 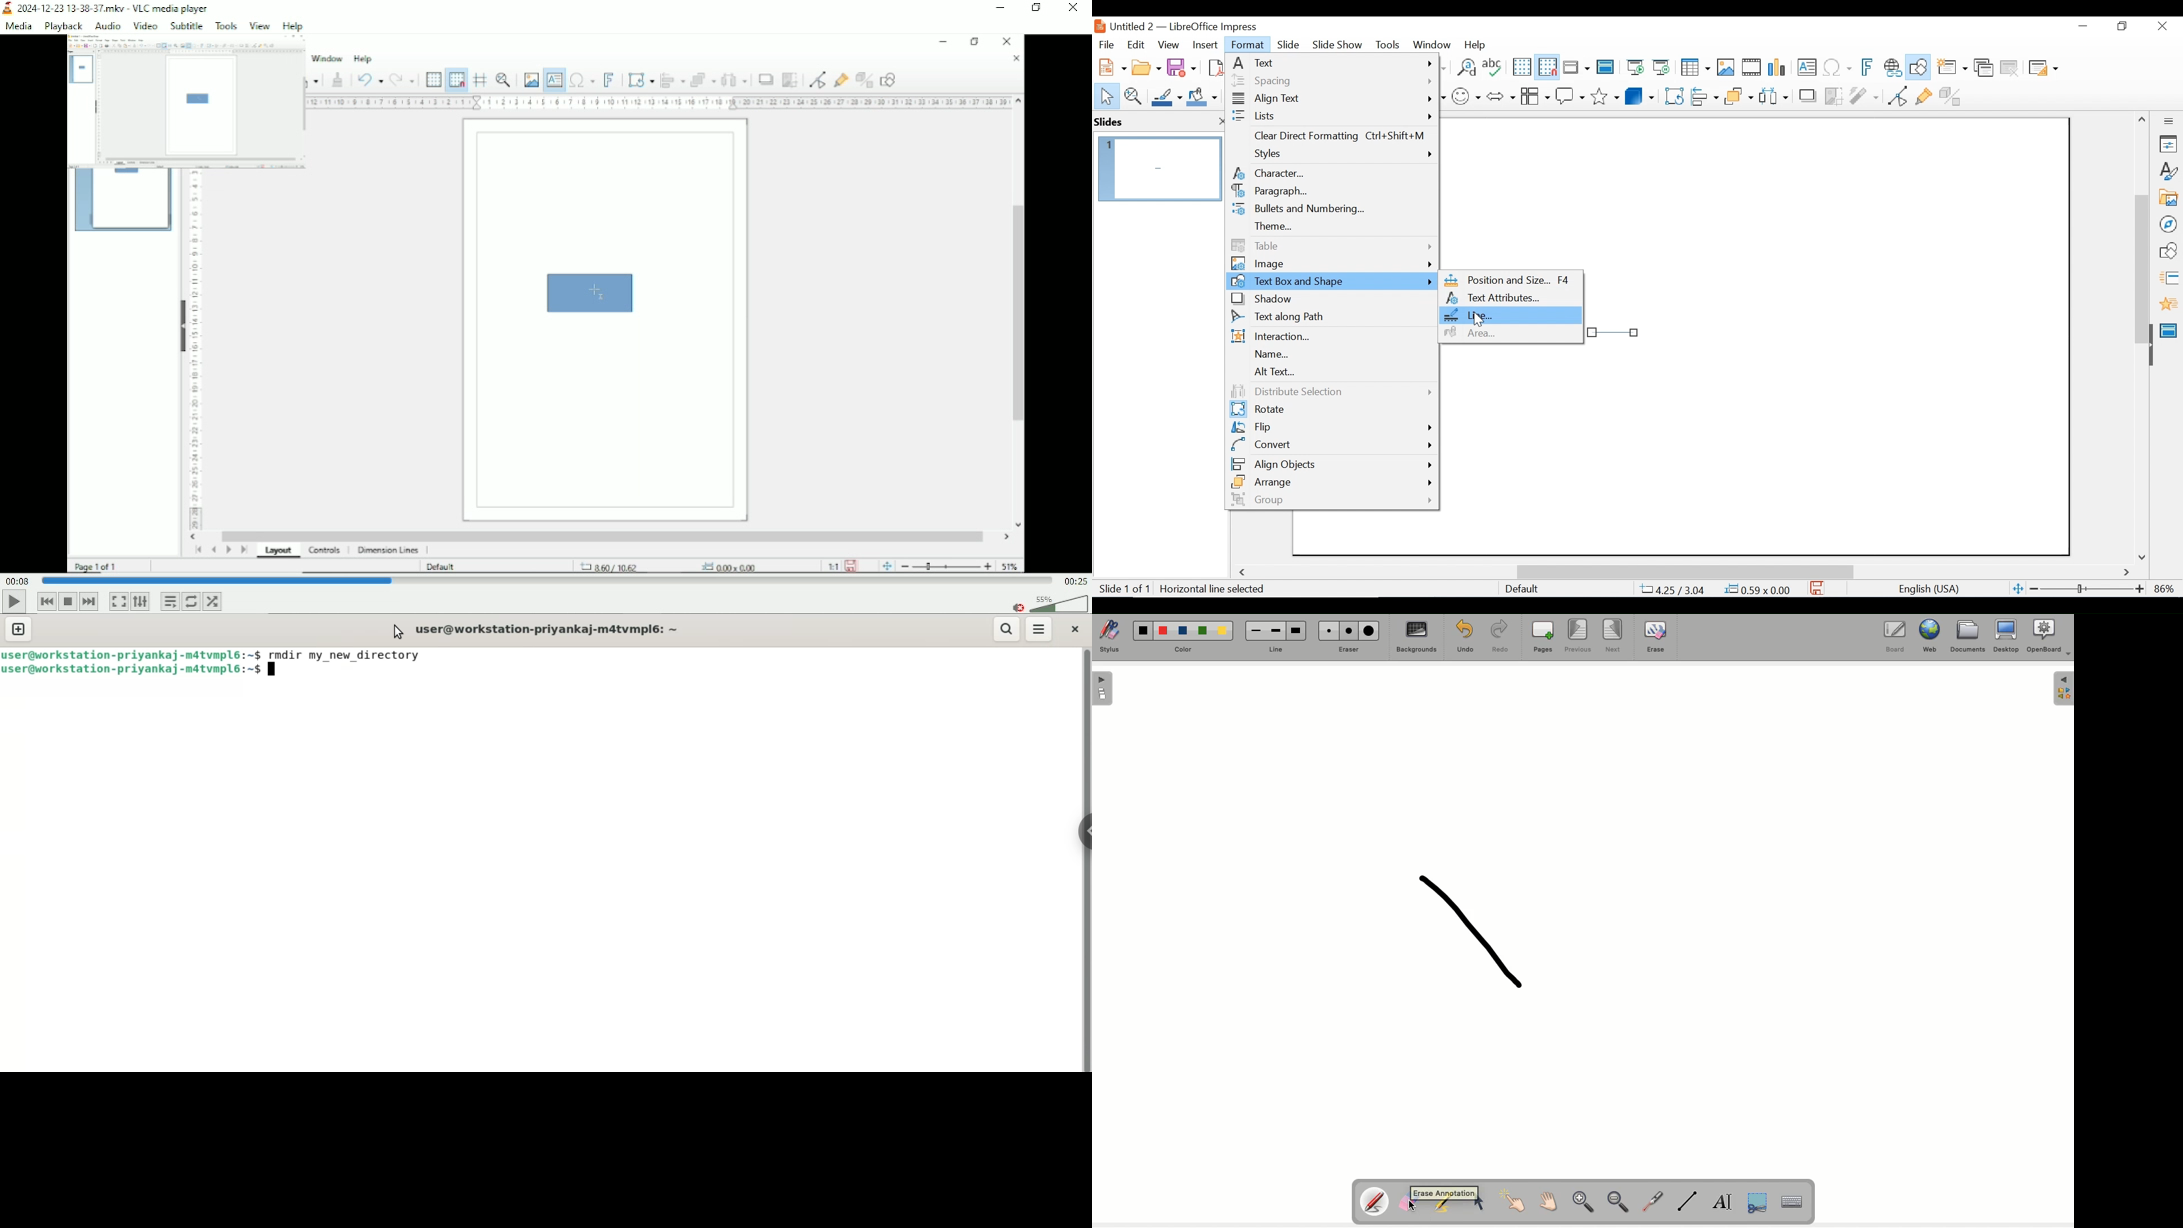 What do you see at coordinates (1124, 590) in the screenshot?
I see `Slide 1 of 1` at bounding box center [1124, 590].